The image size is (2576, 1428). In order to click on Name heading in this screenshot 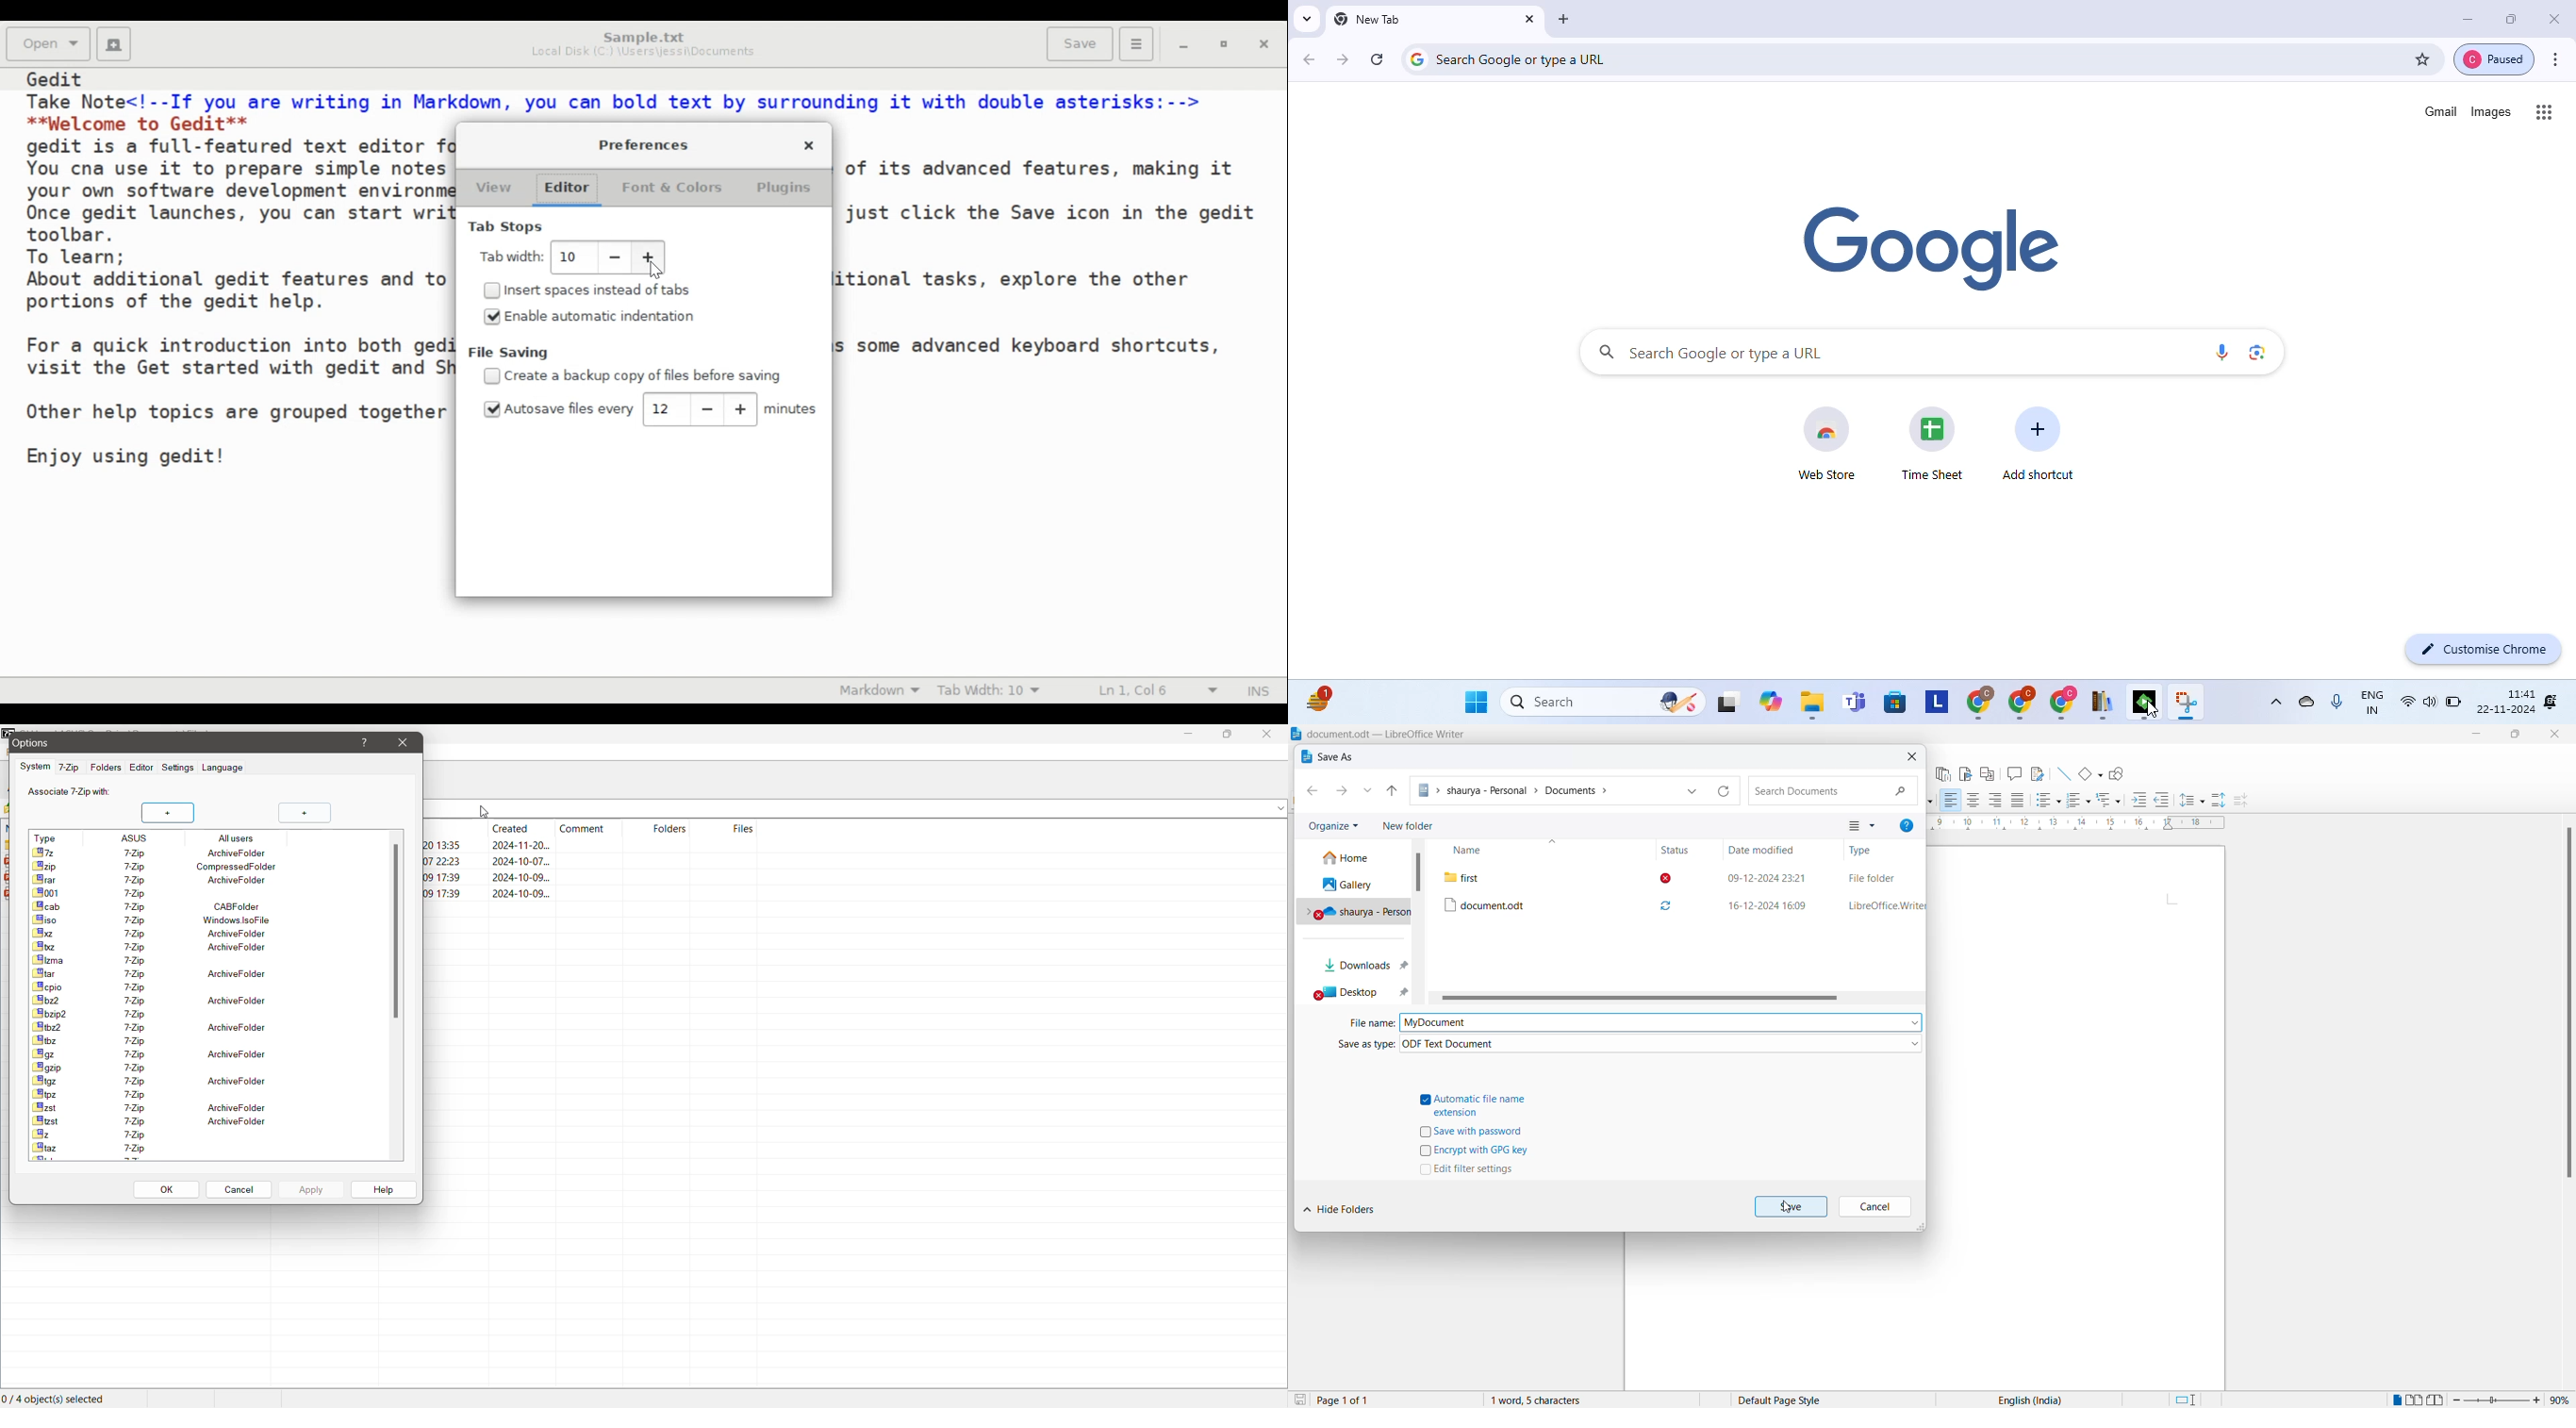, I will do `click(1498, 850)`.